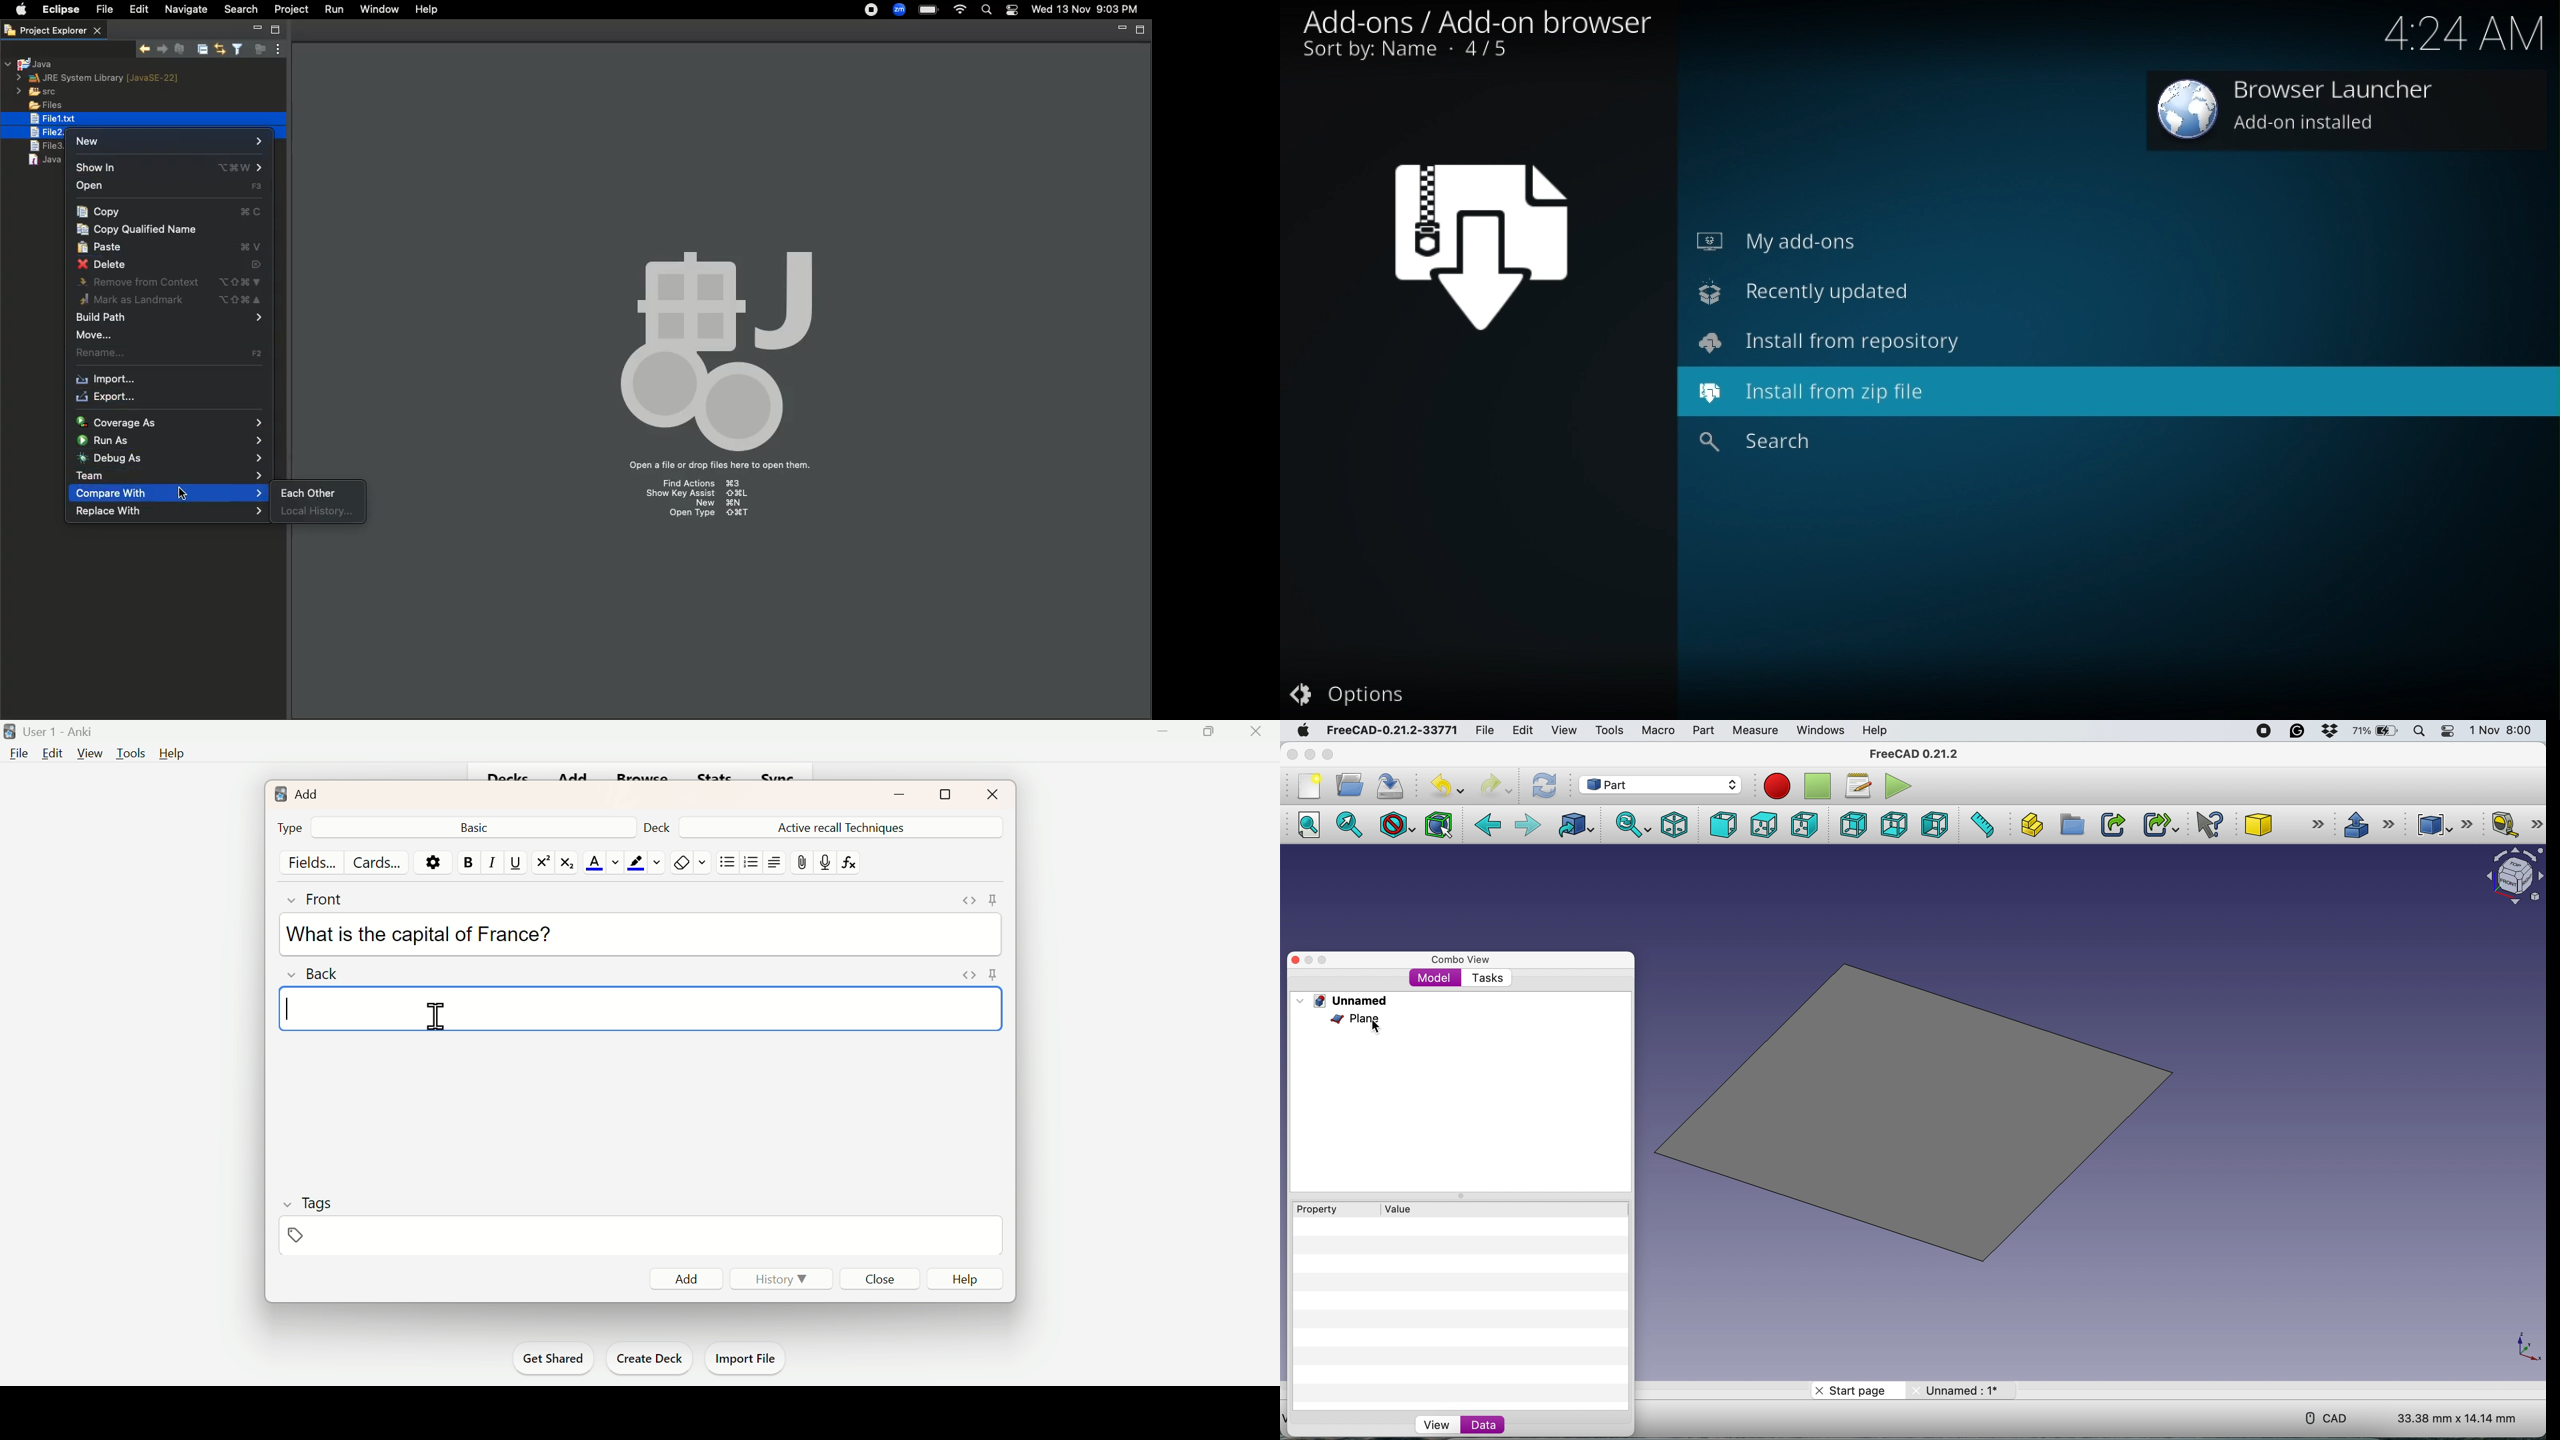  What do you see at coordinates (1724, 825) in the screenshot?
I see `front` at bounding box center [1724, 825].